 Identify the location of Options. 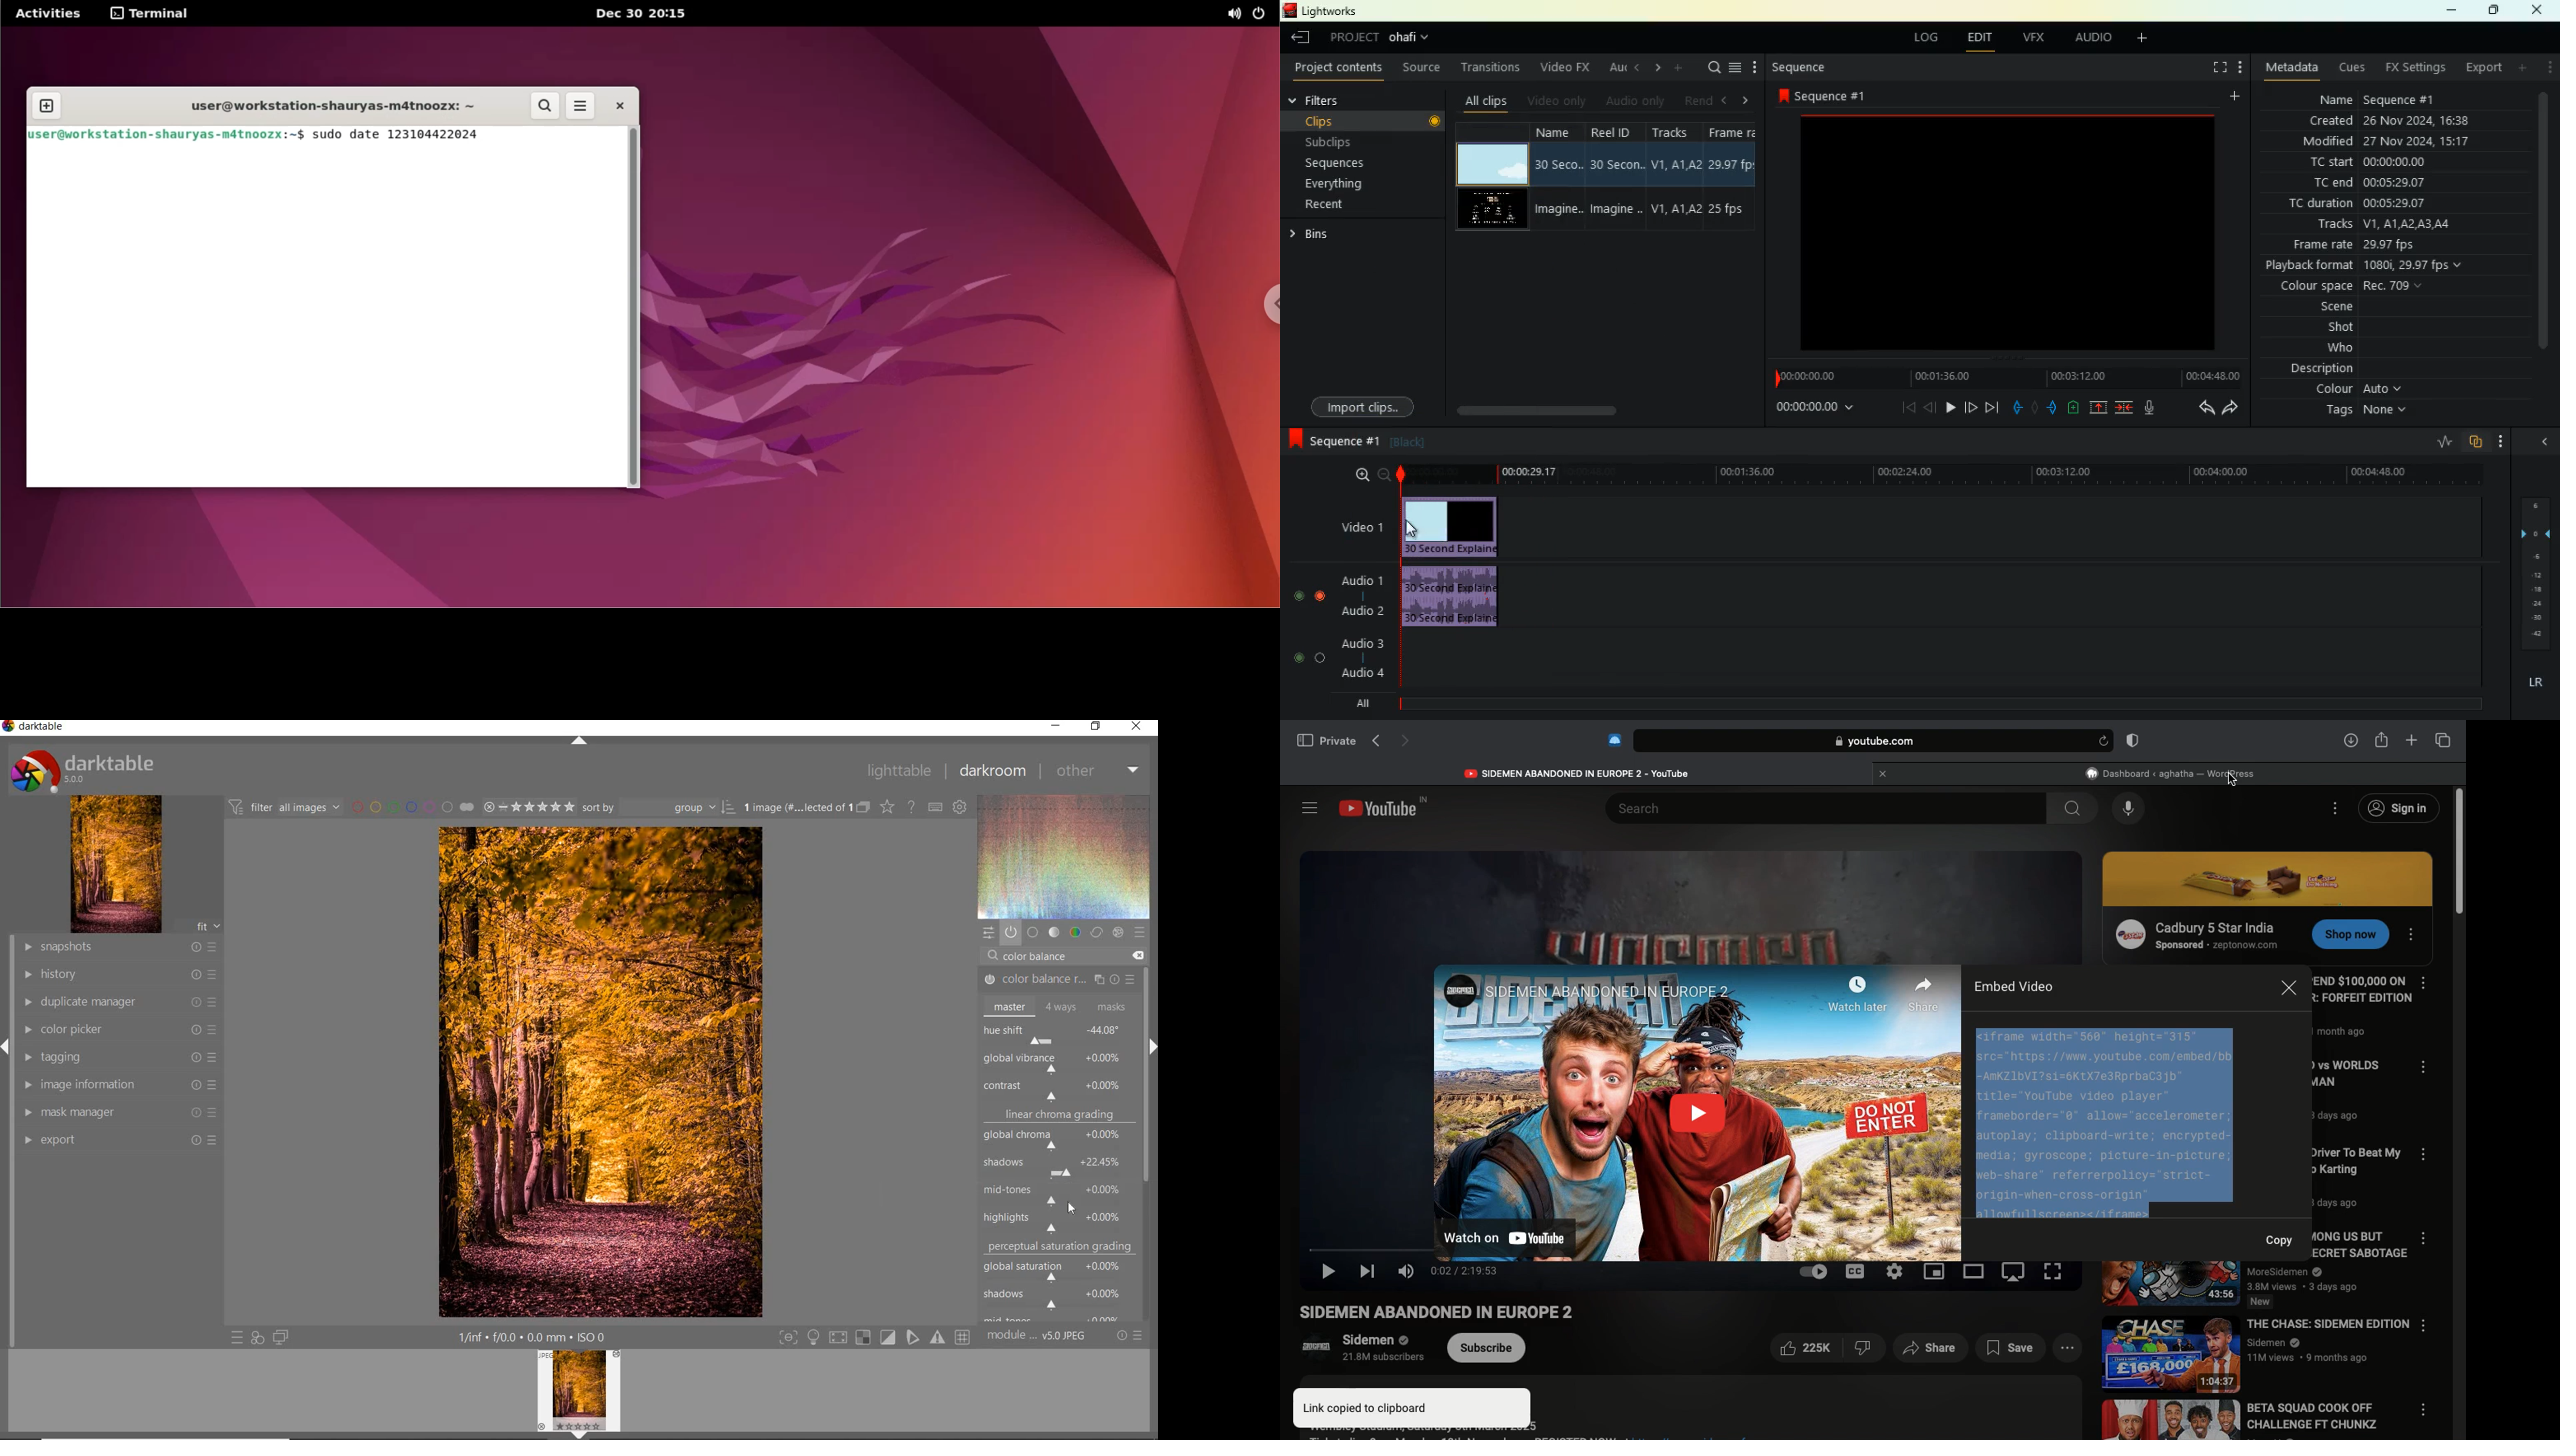
(2428, 1240).